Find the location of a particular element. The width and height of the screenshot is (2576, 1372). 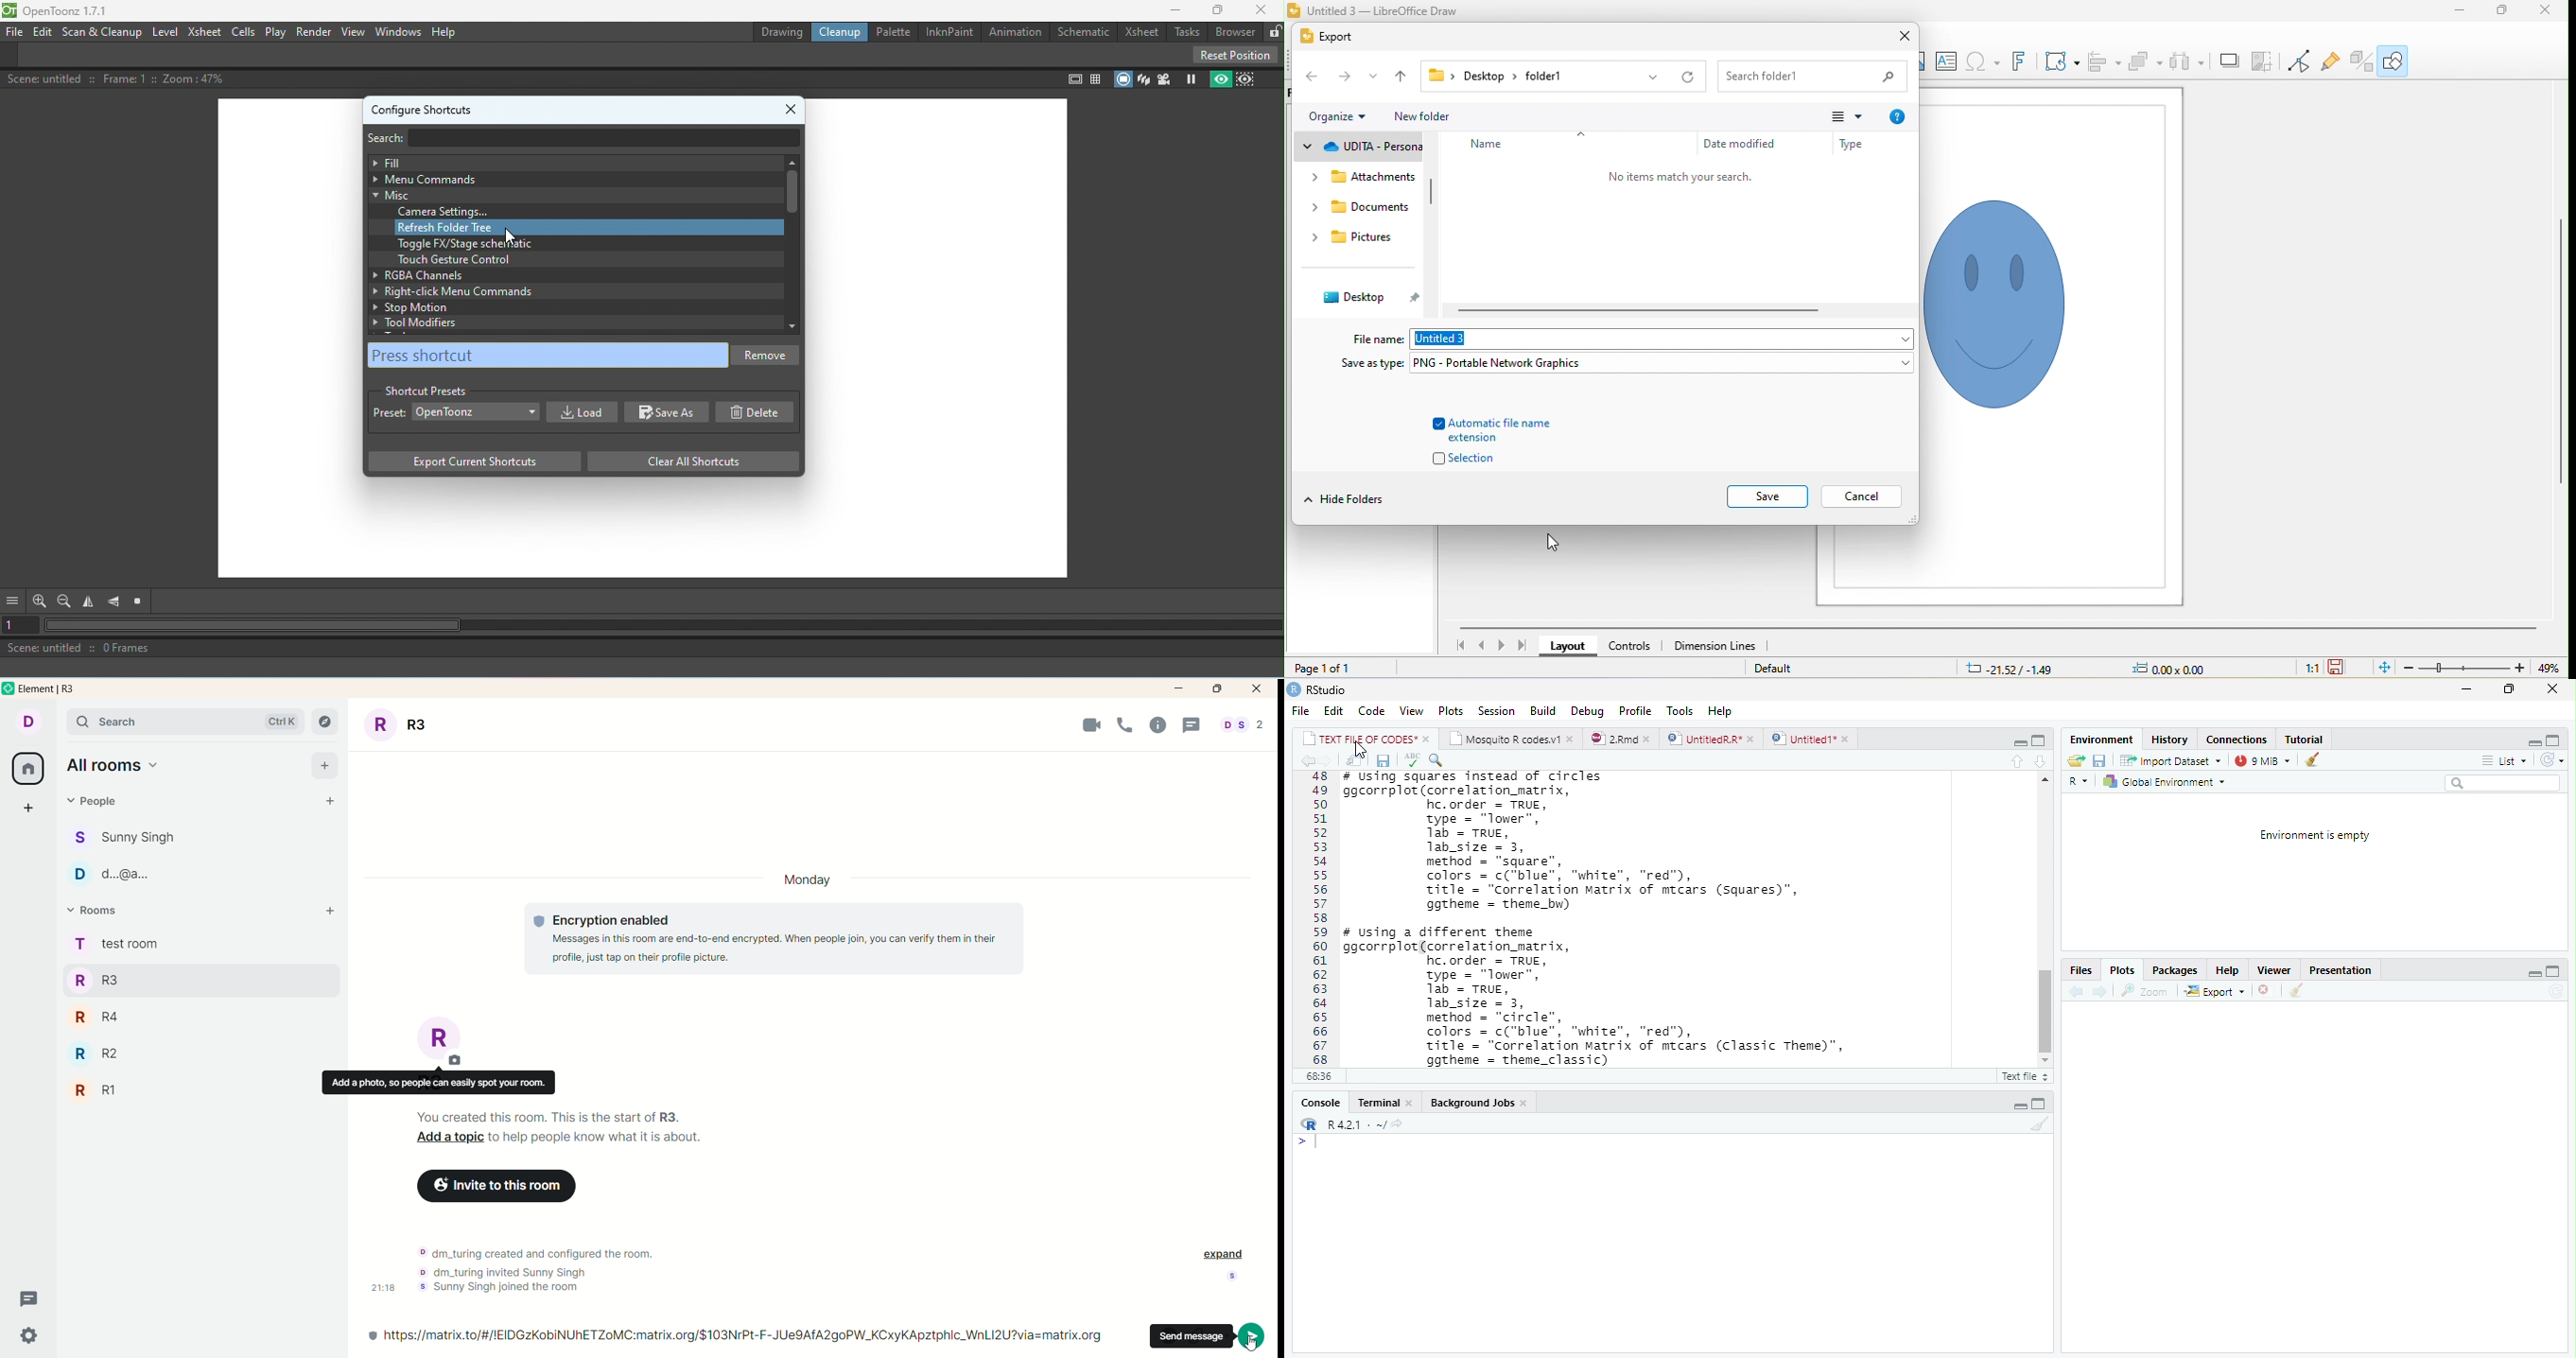

layout is located at coordinates (1570, 649).